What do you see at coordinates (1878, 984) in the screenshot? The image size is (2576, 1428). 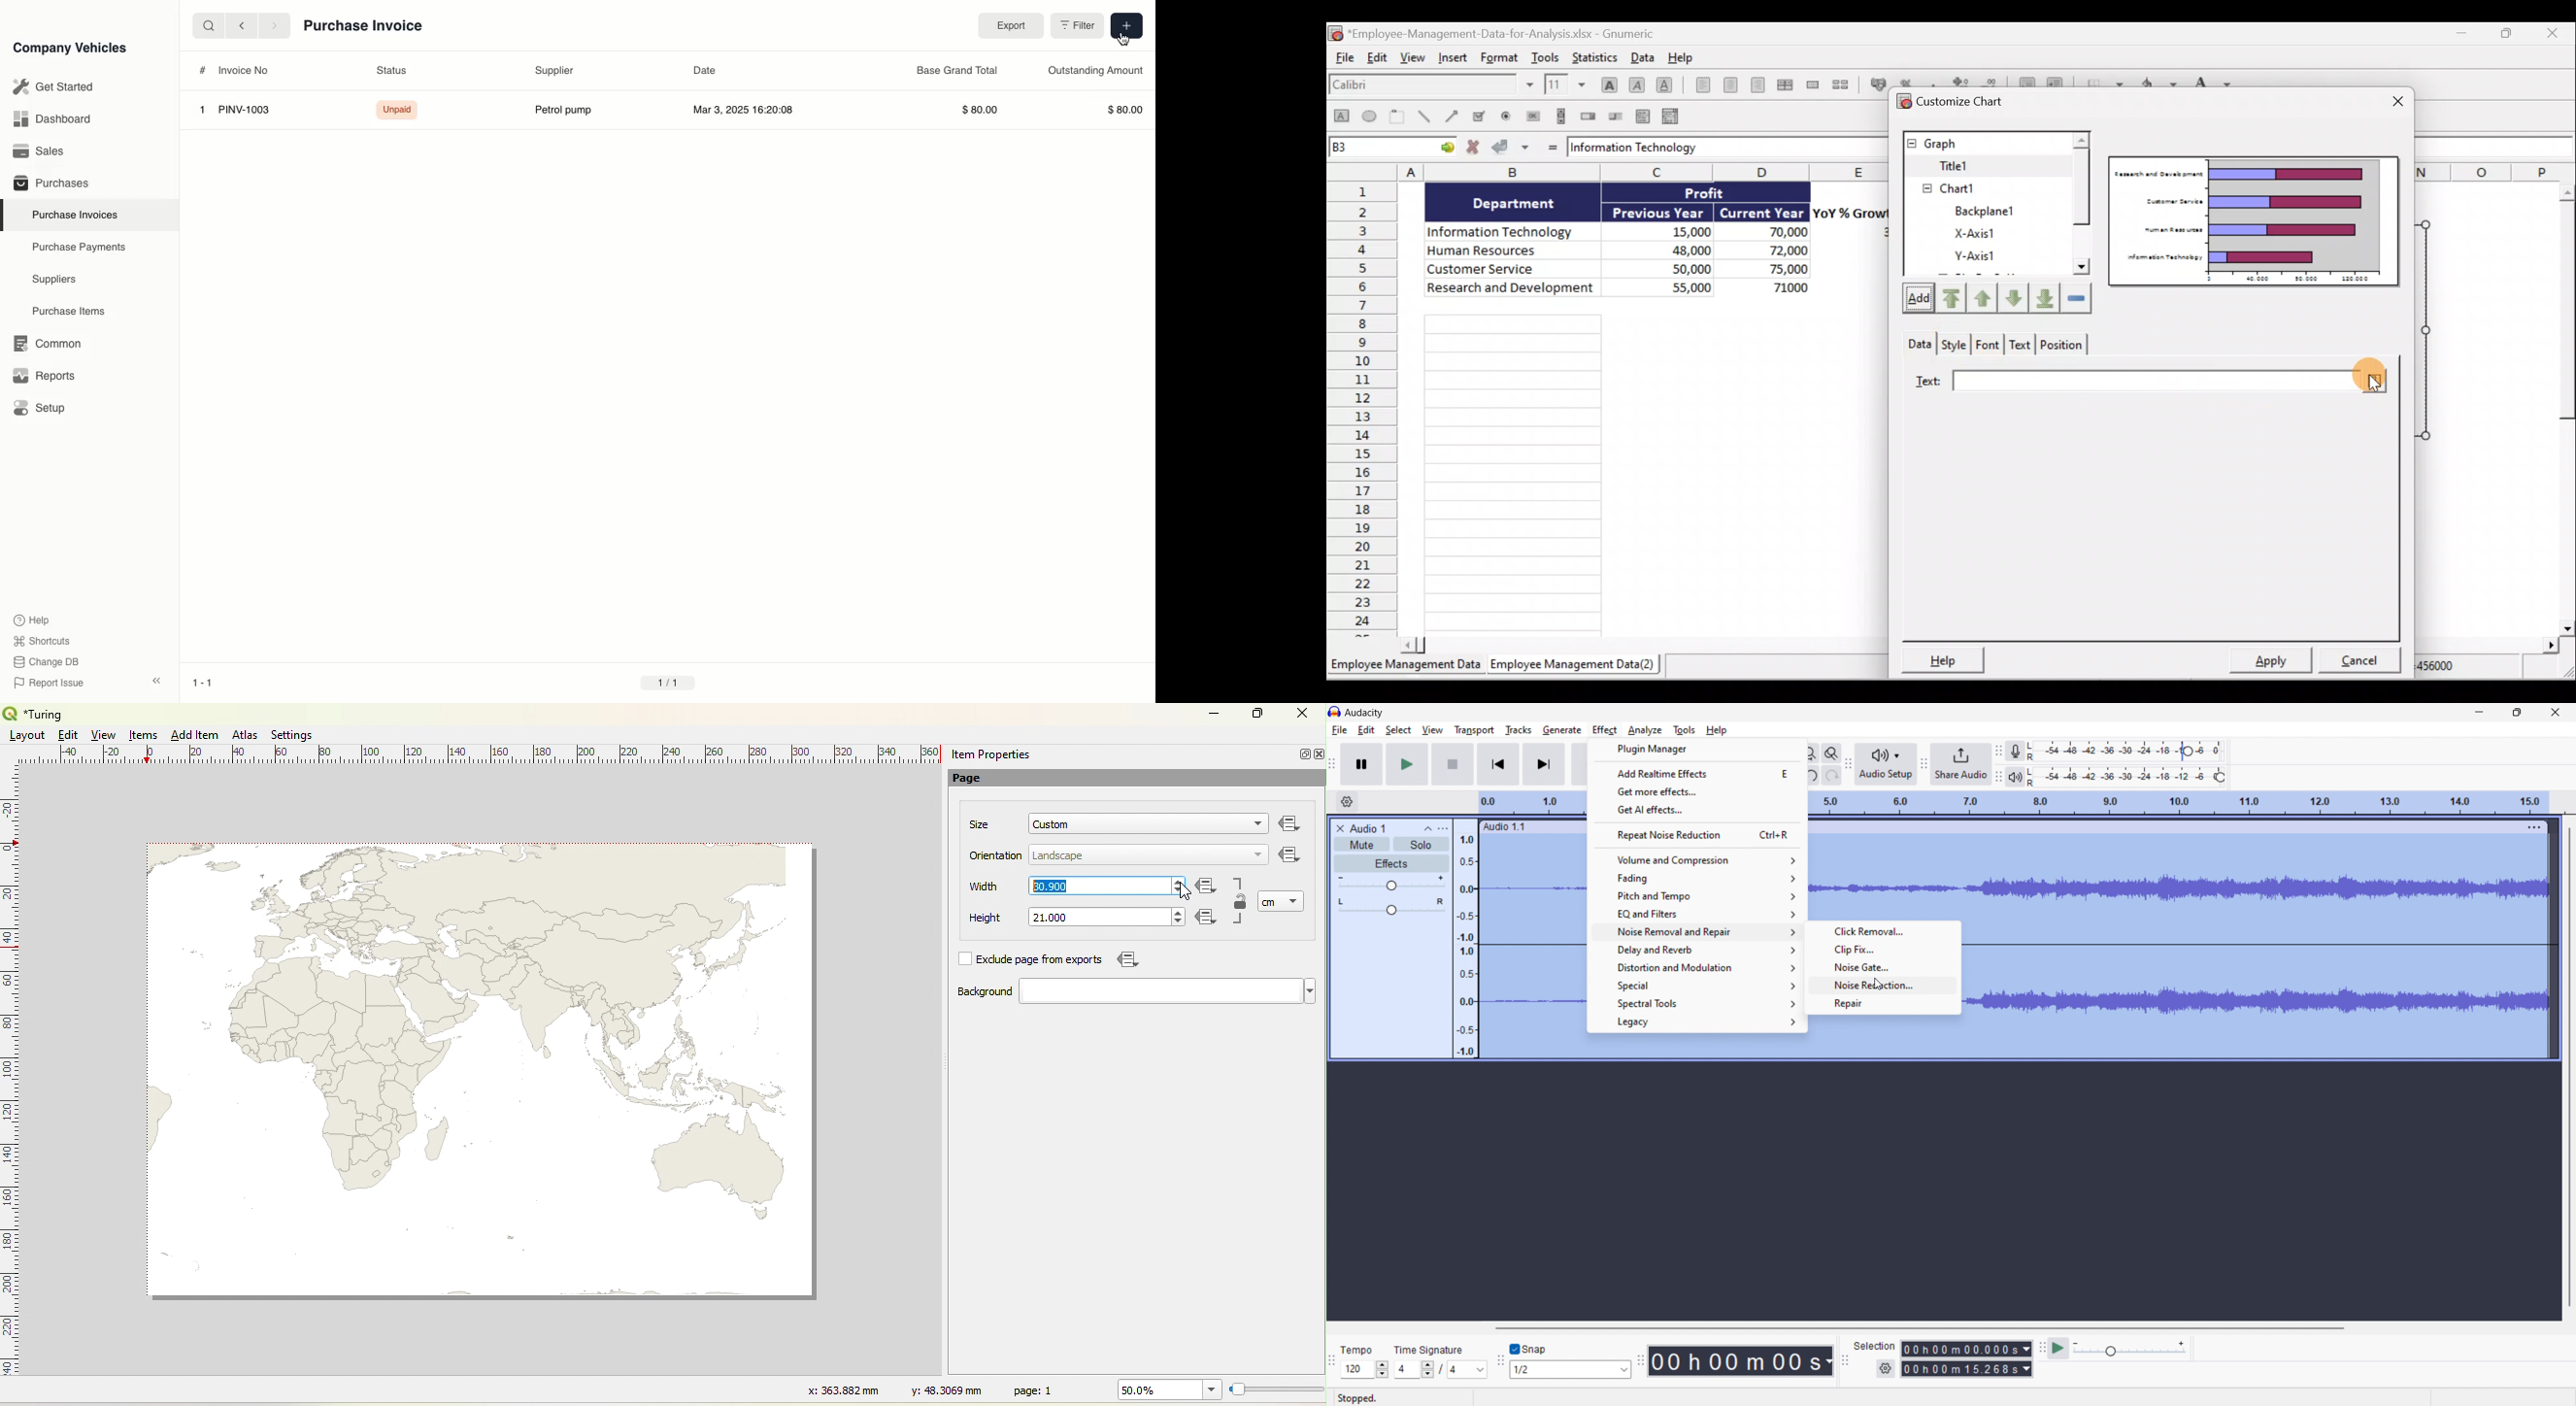 I see `cursor` at bounding box center [1878, 984].